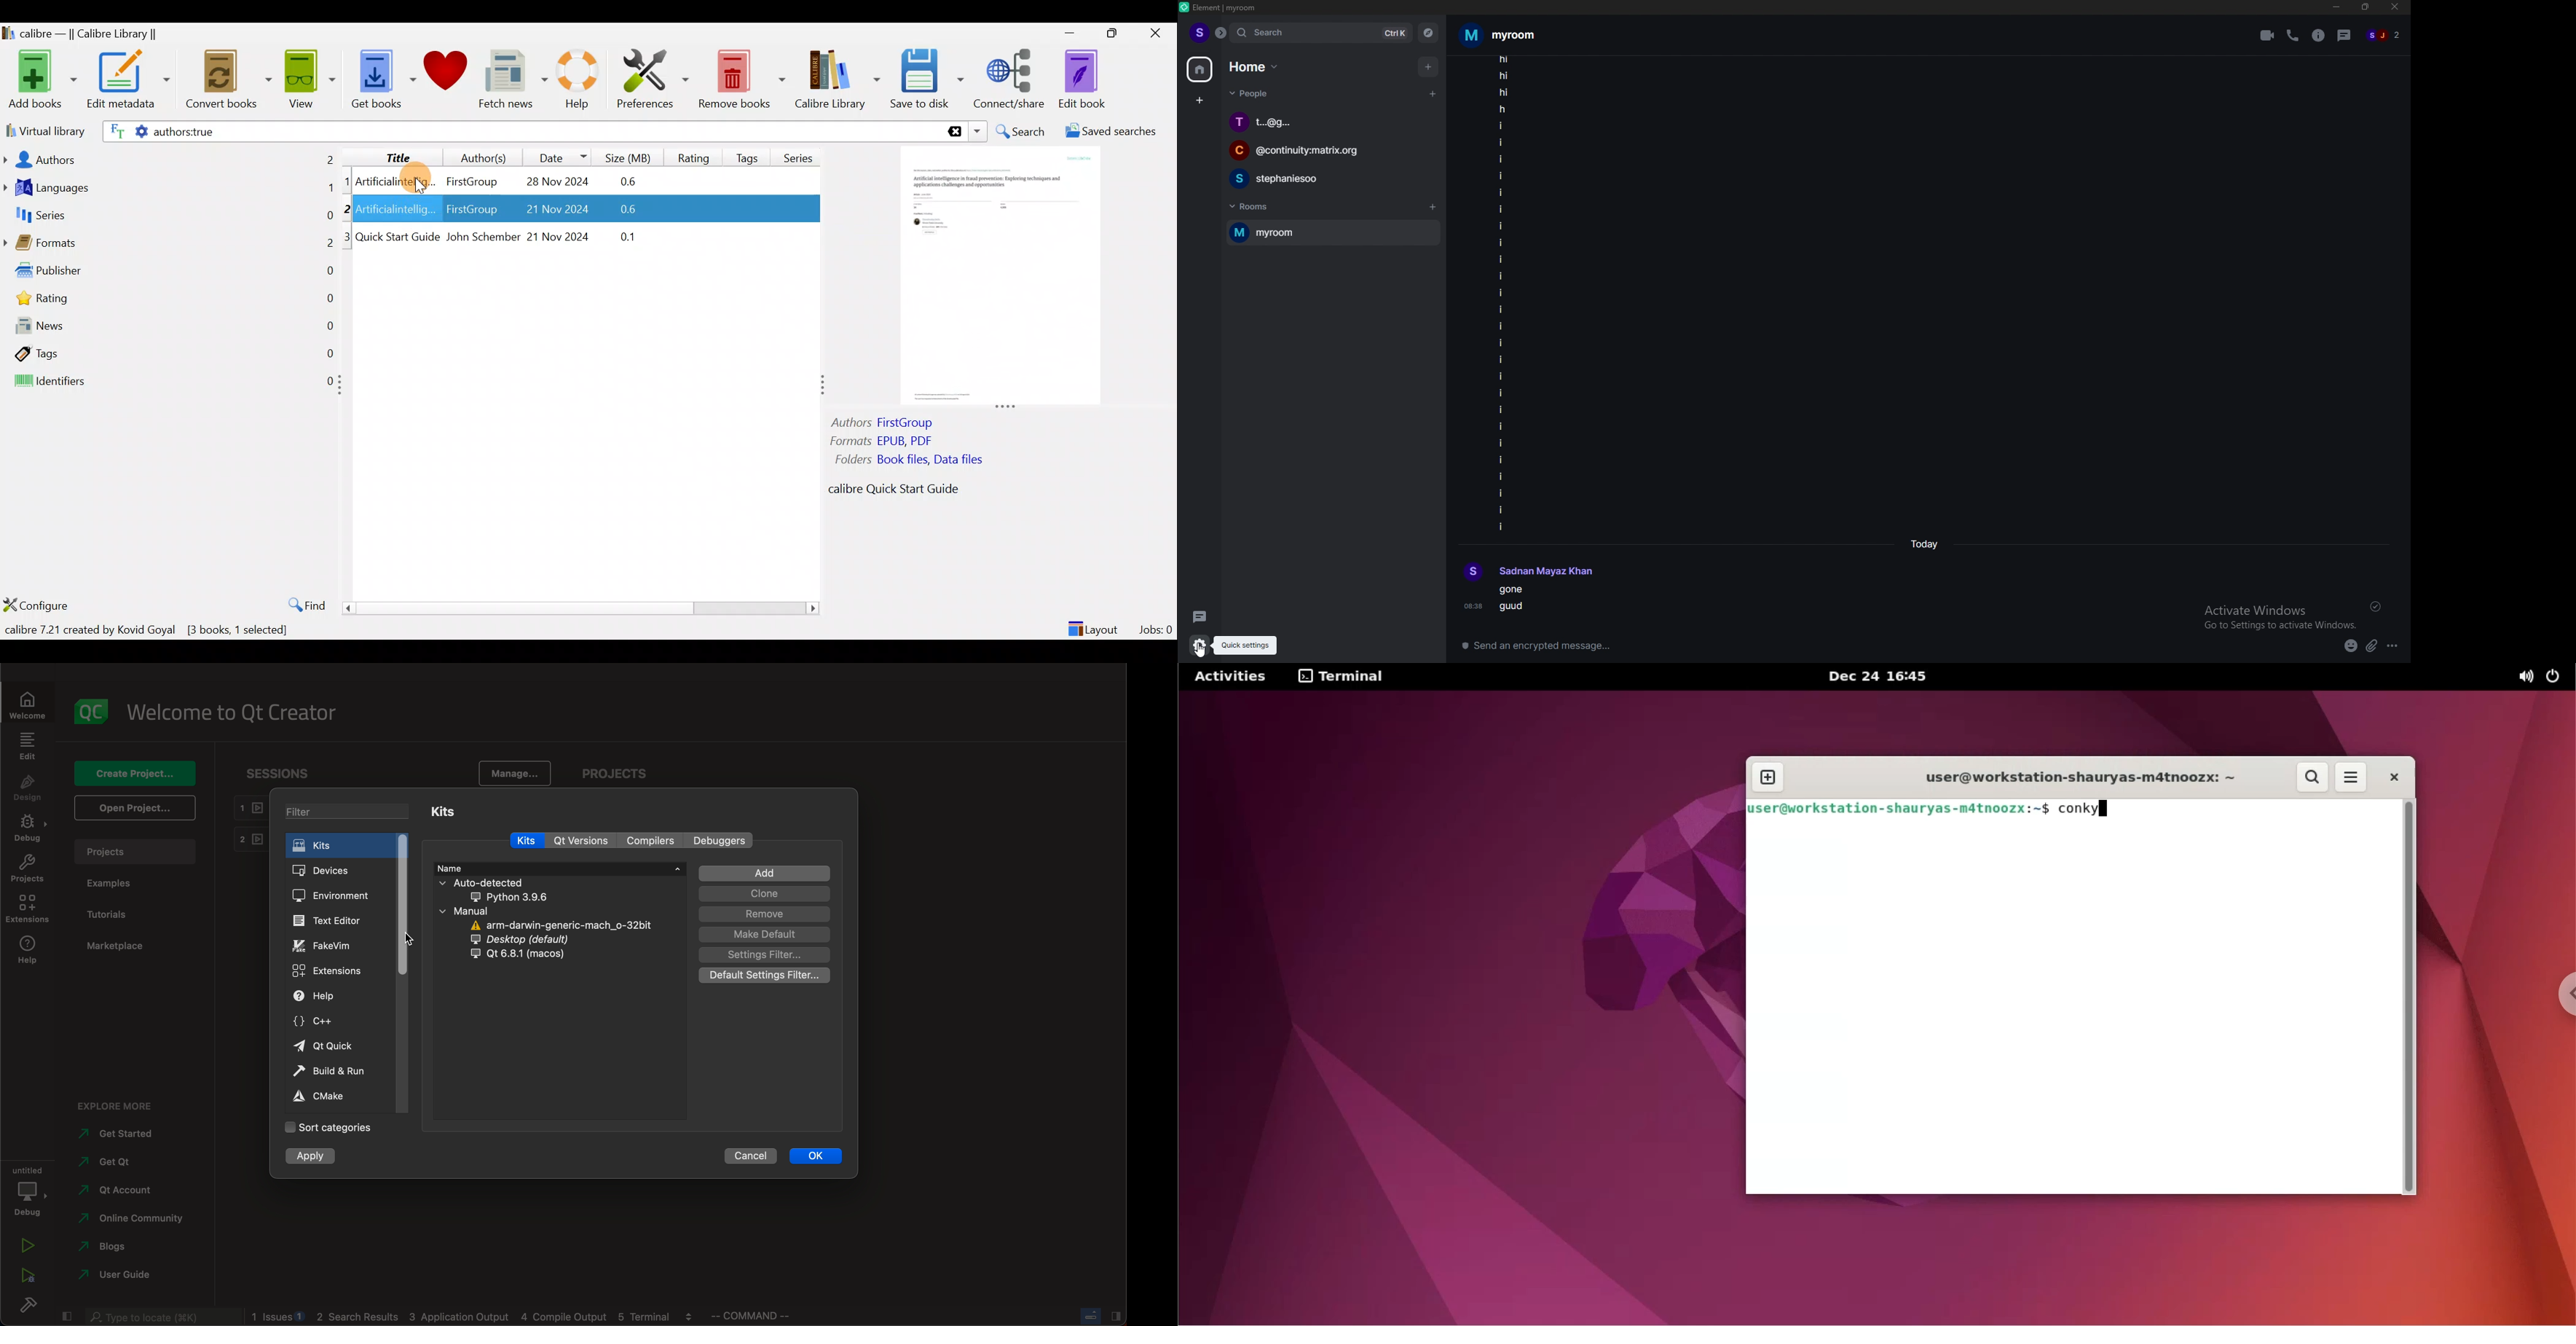 The width and height of the screenshot is (2576, 1344). I want to click on delivered, so click(2376, 606).